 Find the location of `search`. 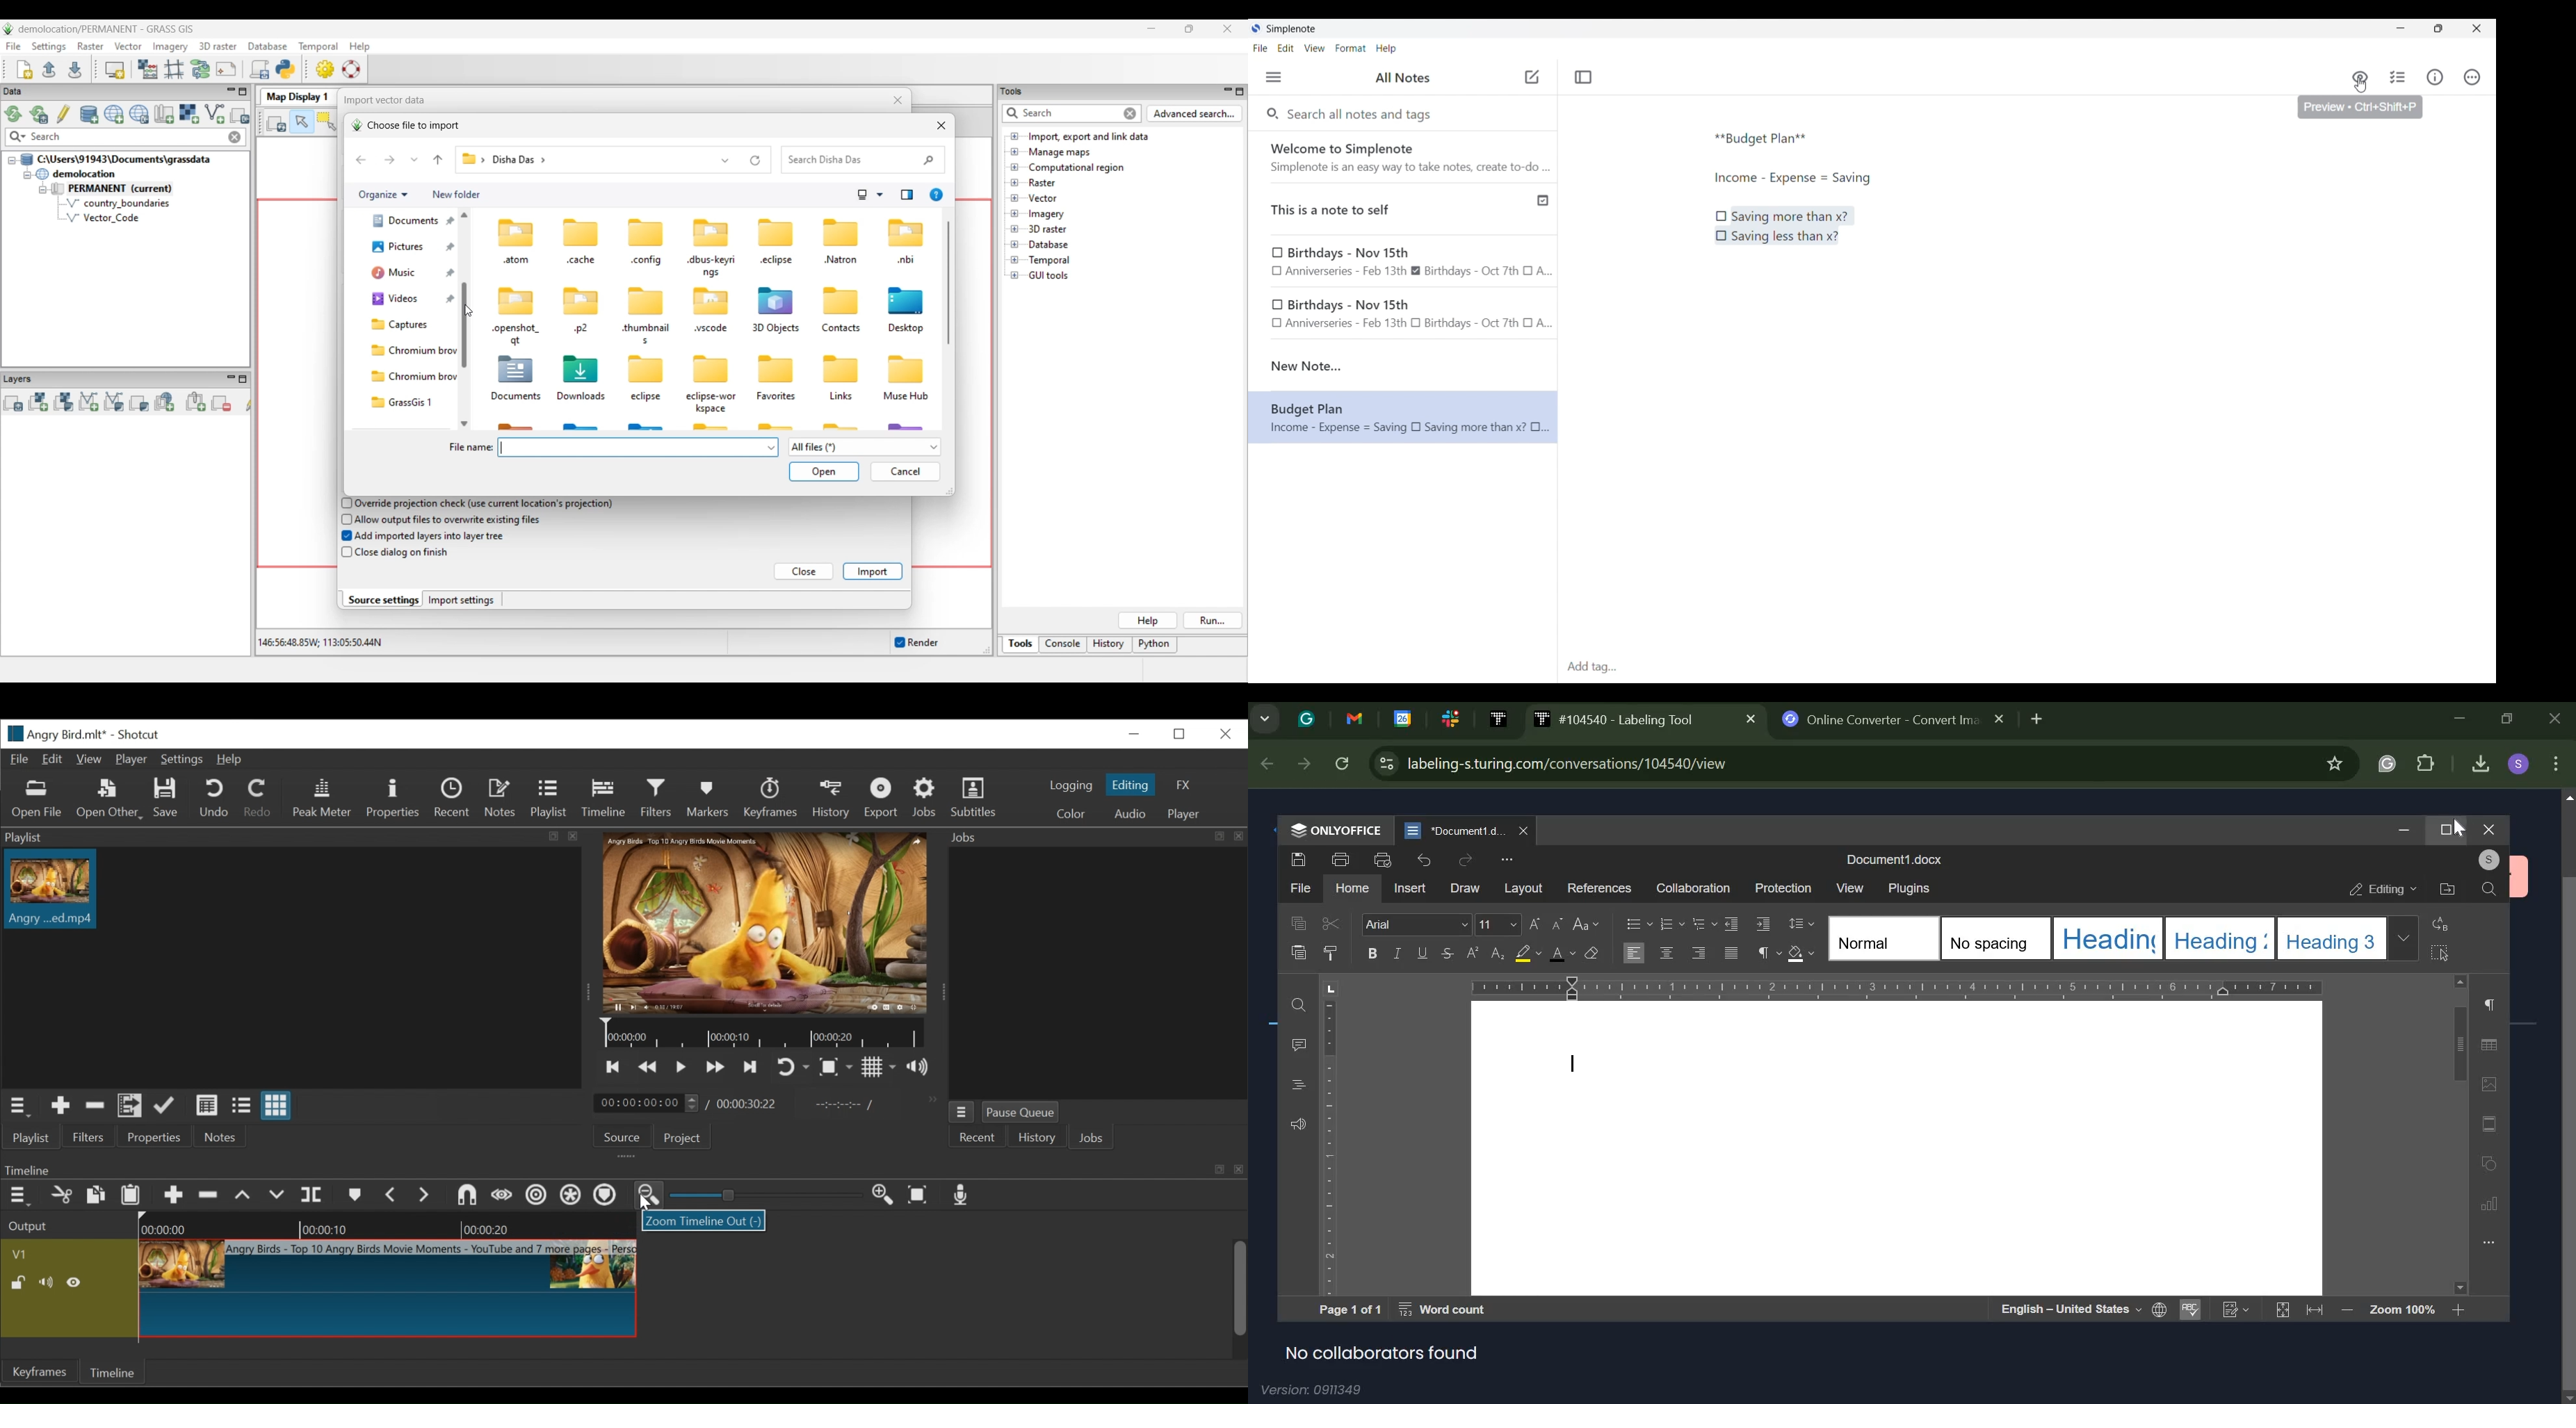

search is located at coordinates (1299, 1005).